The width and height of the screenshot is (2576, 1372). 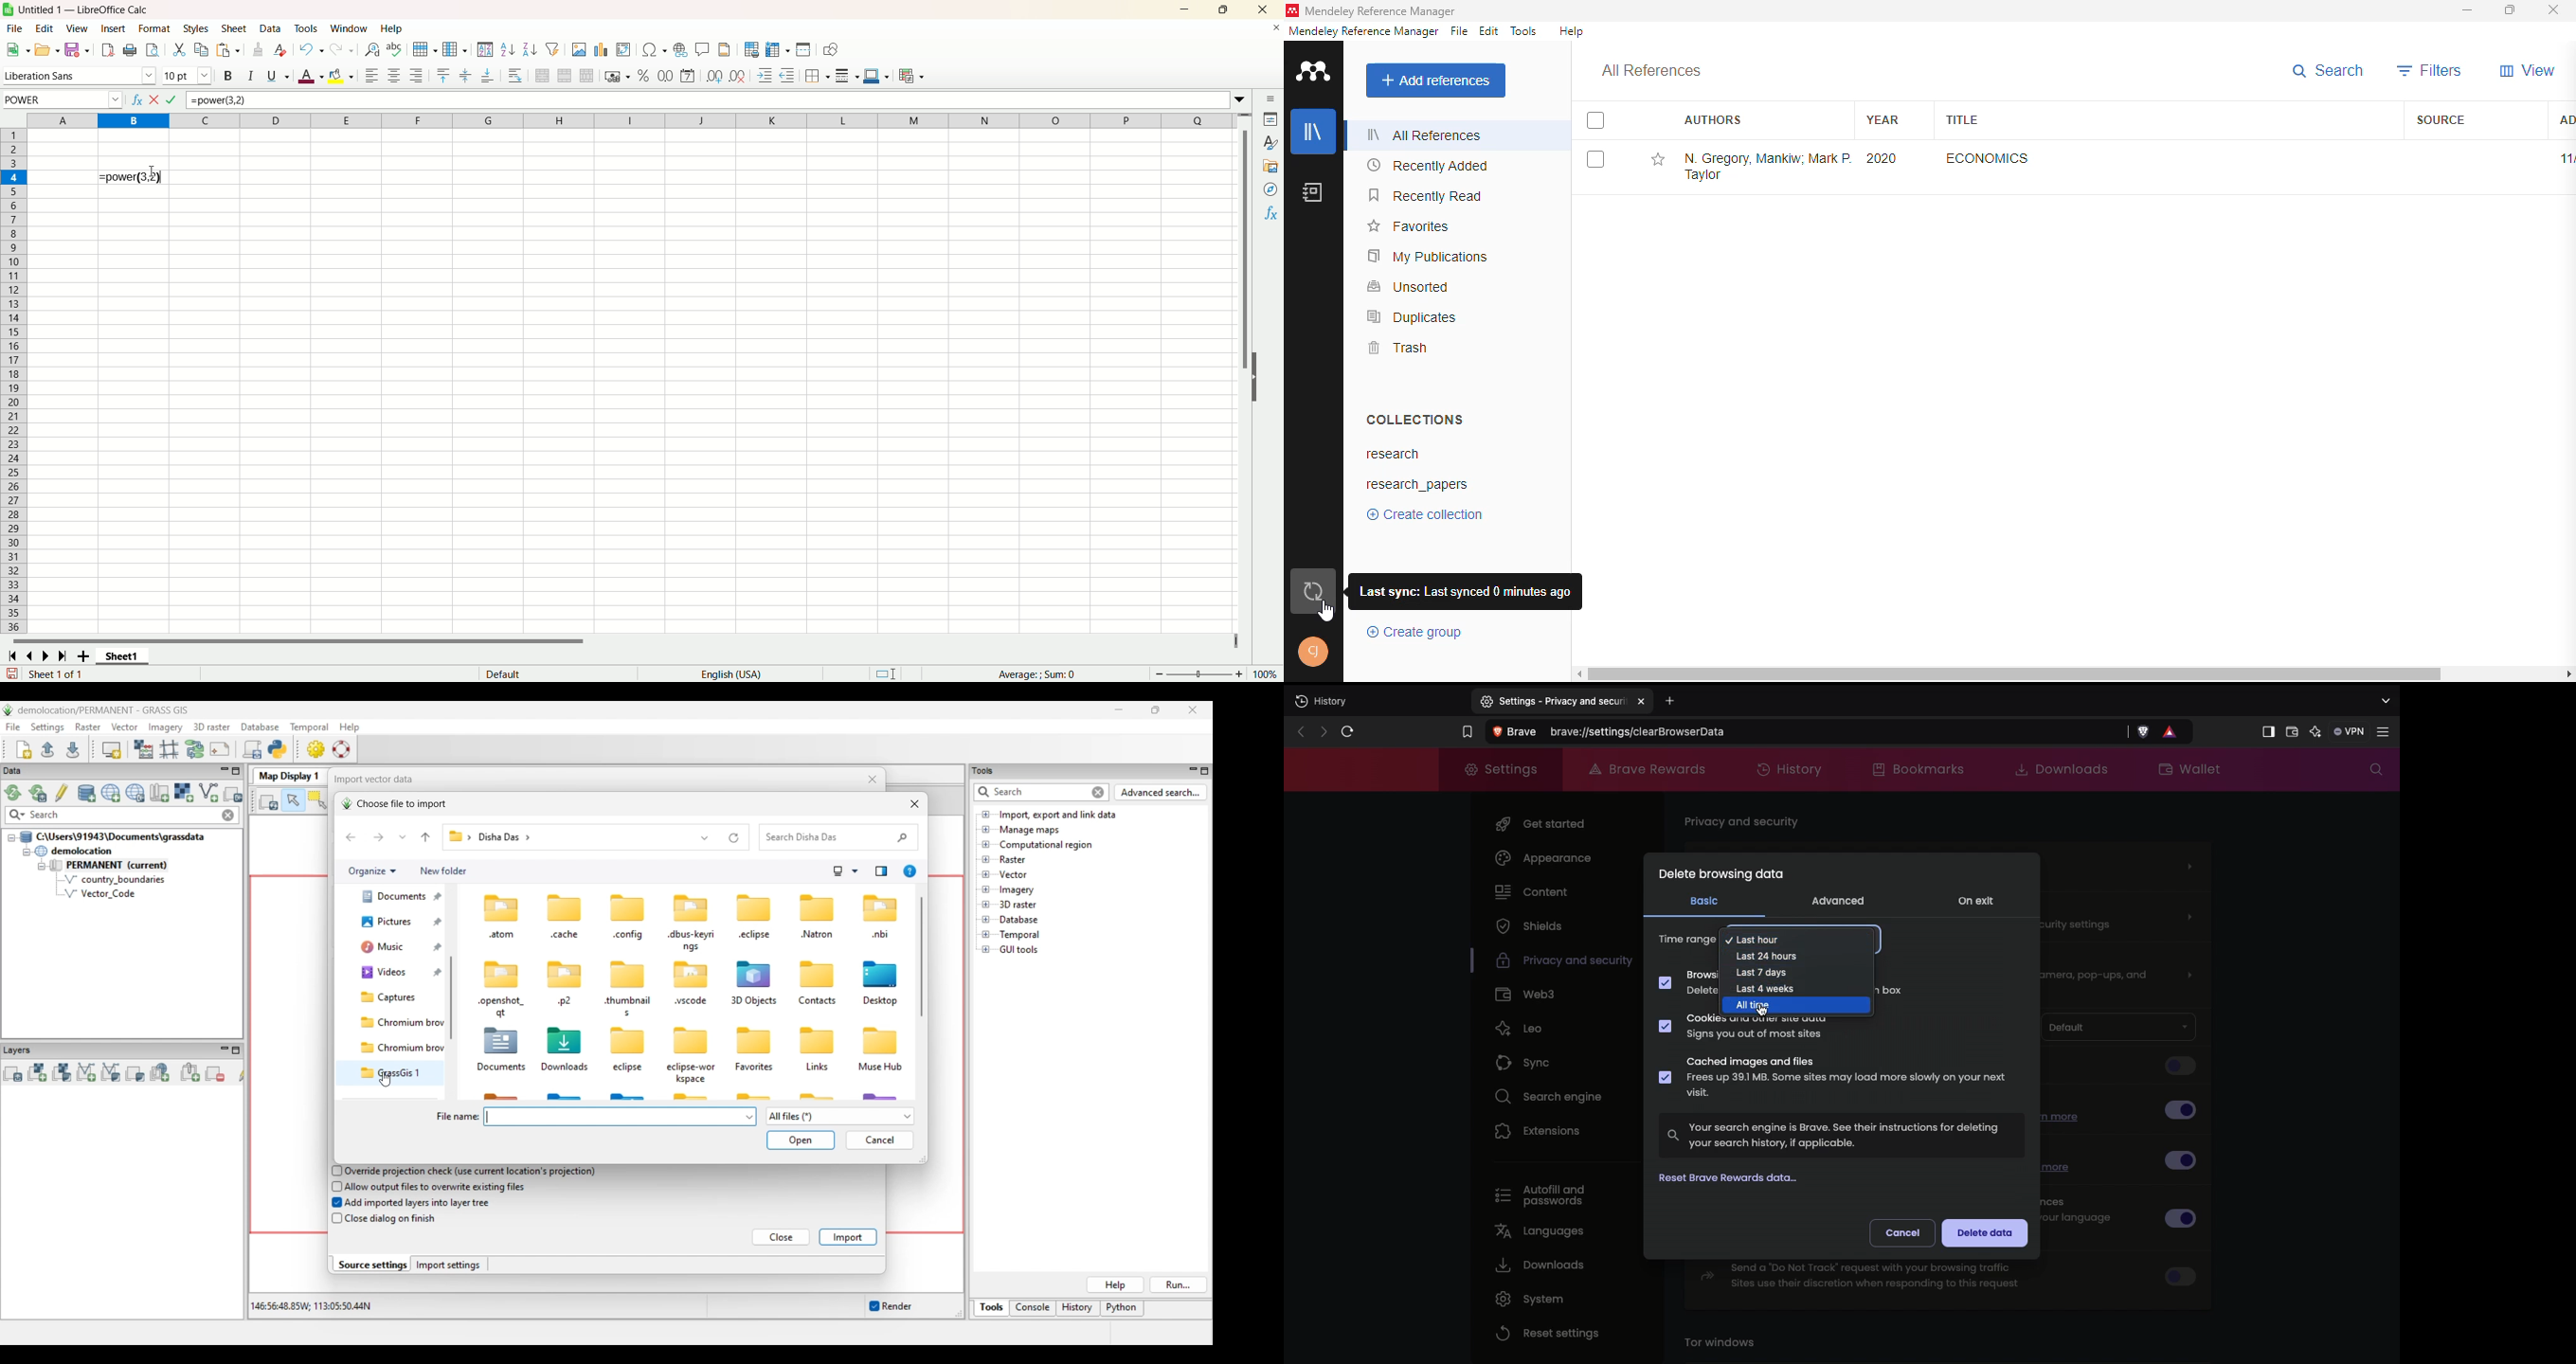 I want to click on Minimize, so click(x=1187, y=10).